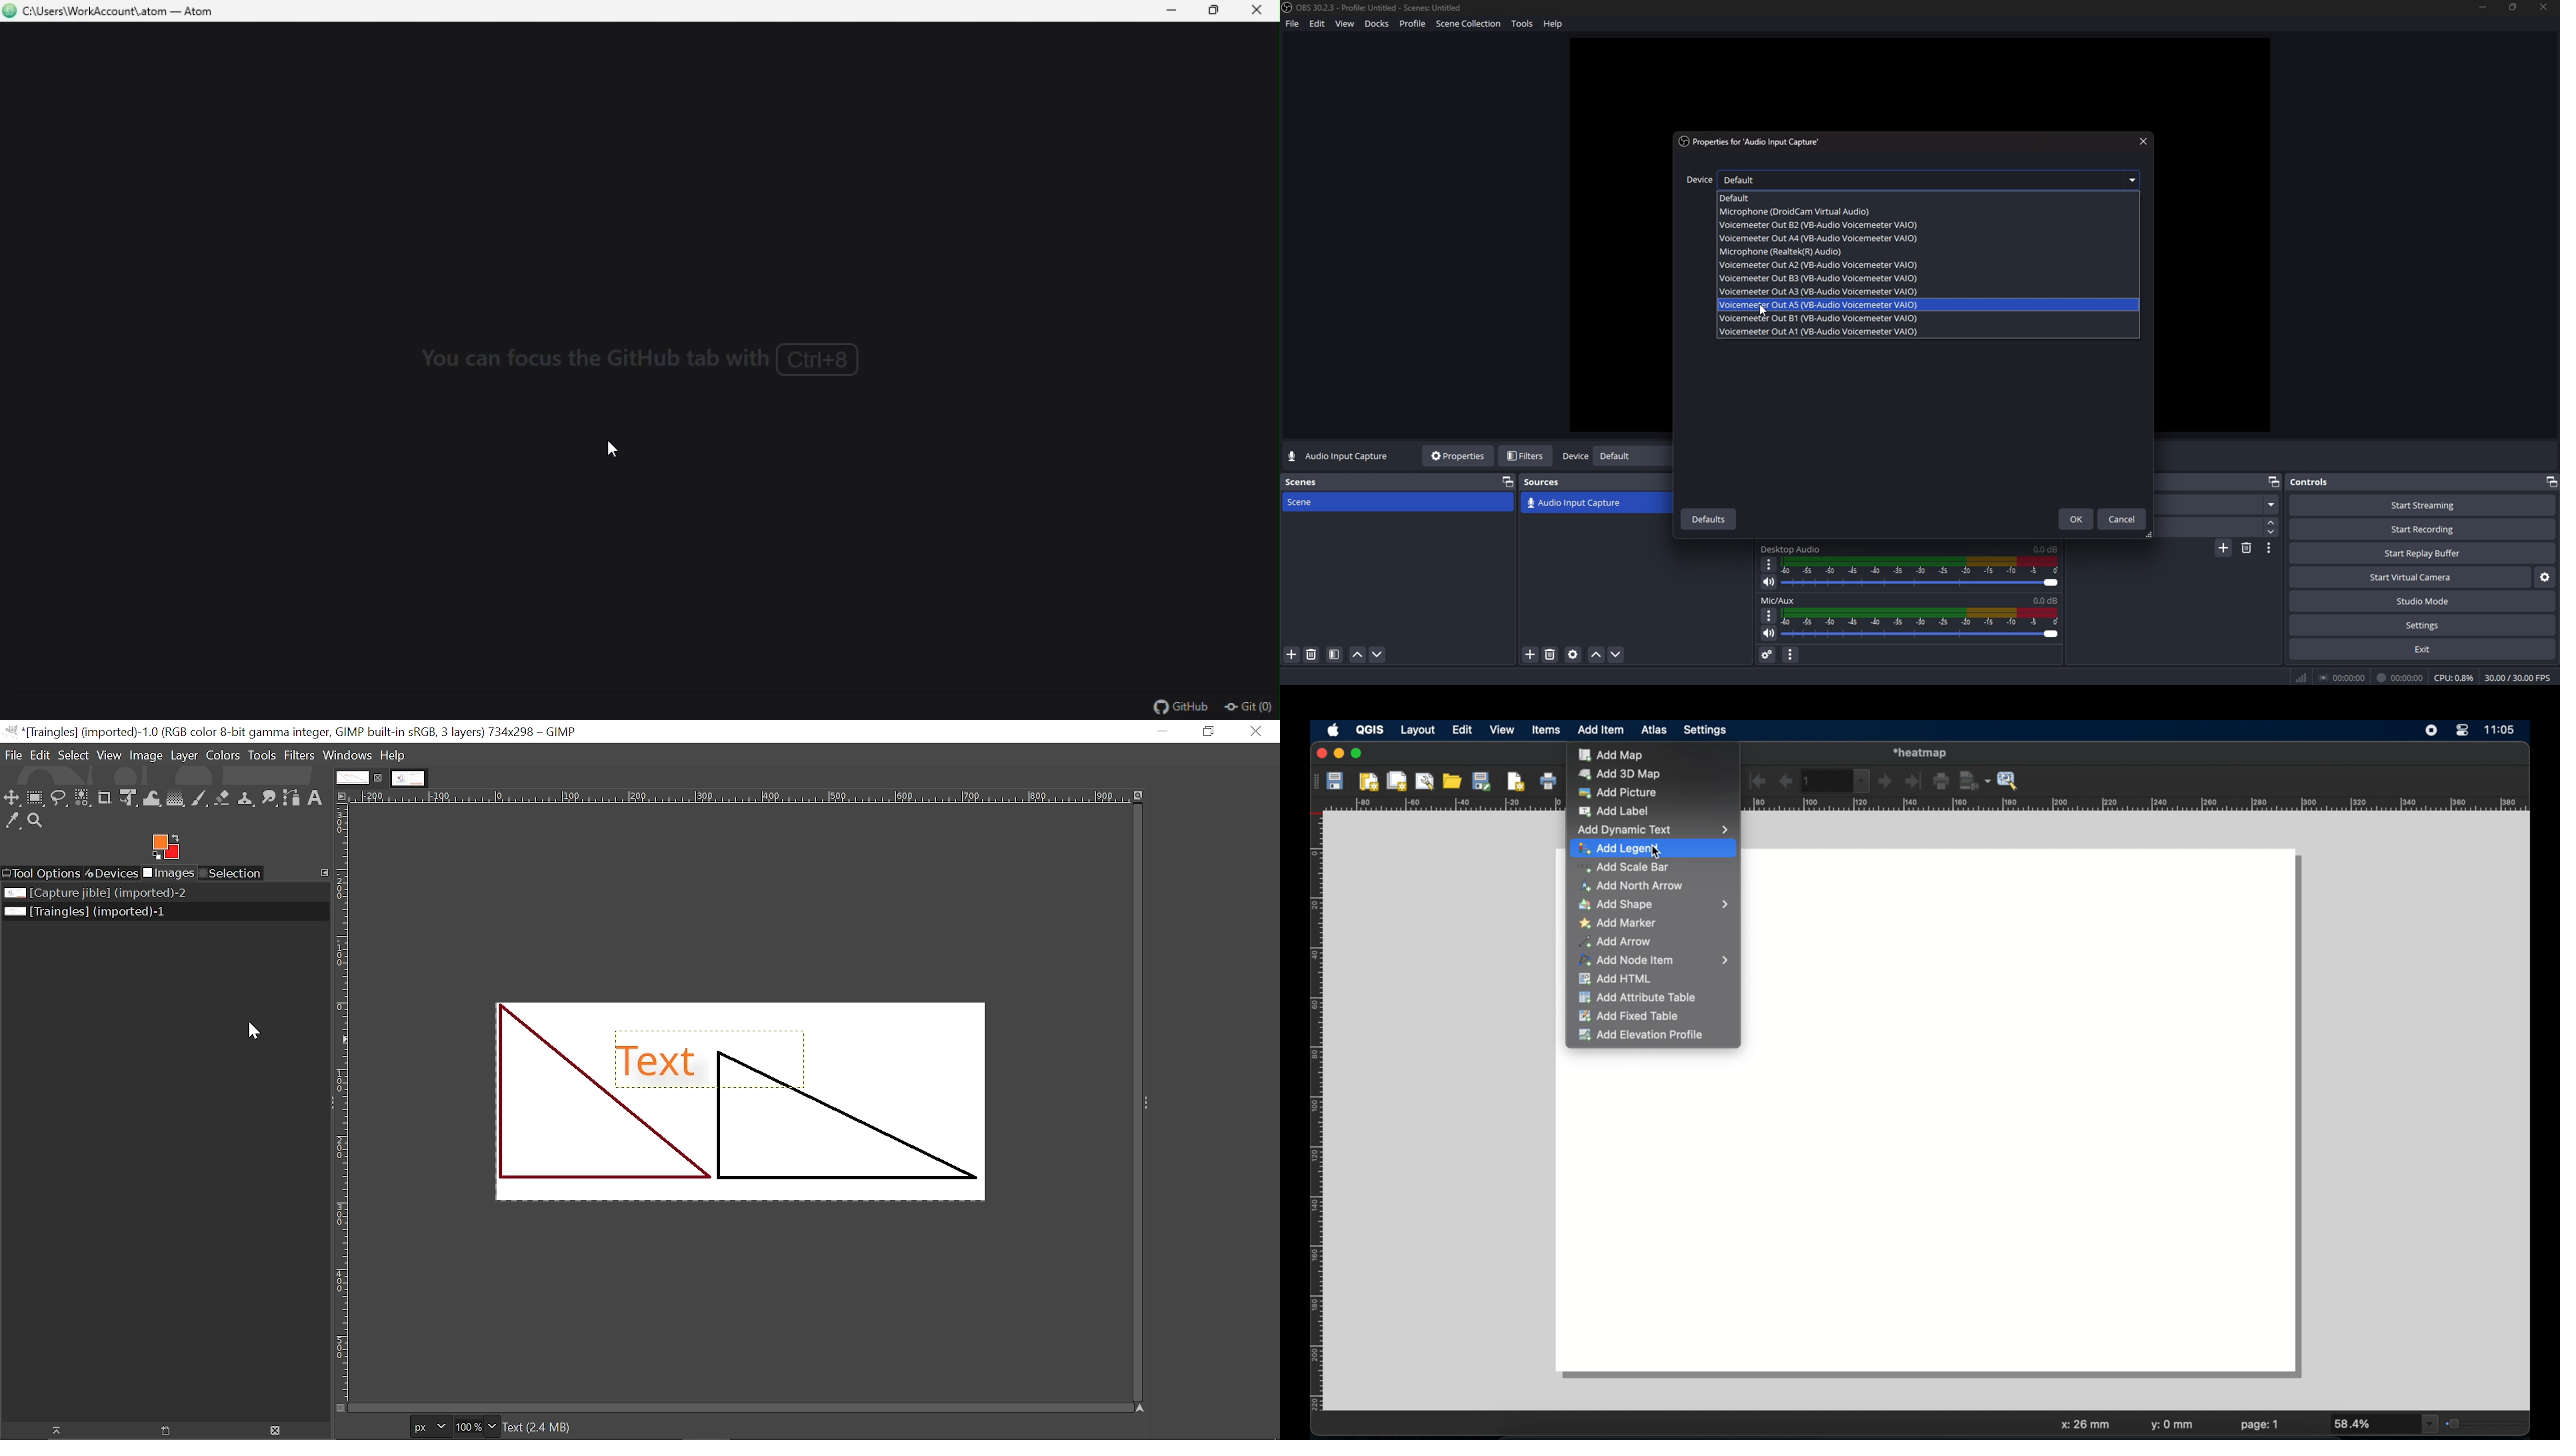 The height and width of the screenshot is (1456, 2576). What do you see at coordinates (1769, 582) in the screenshot?
I see `mute` at bounding box center [1769, 582].